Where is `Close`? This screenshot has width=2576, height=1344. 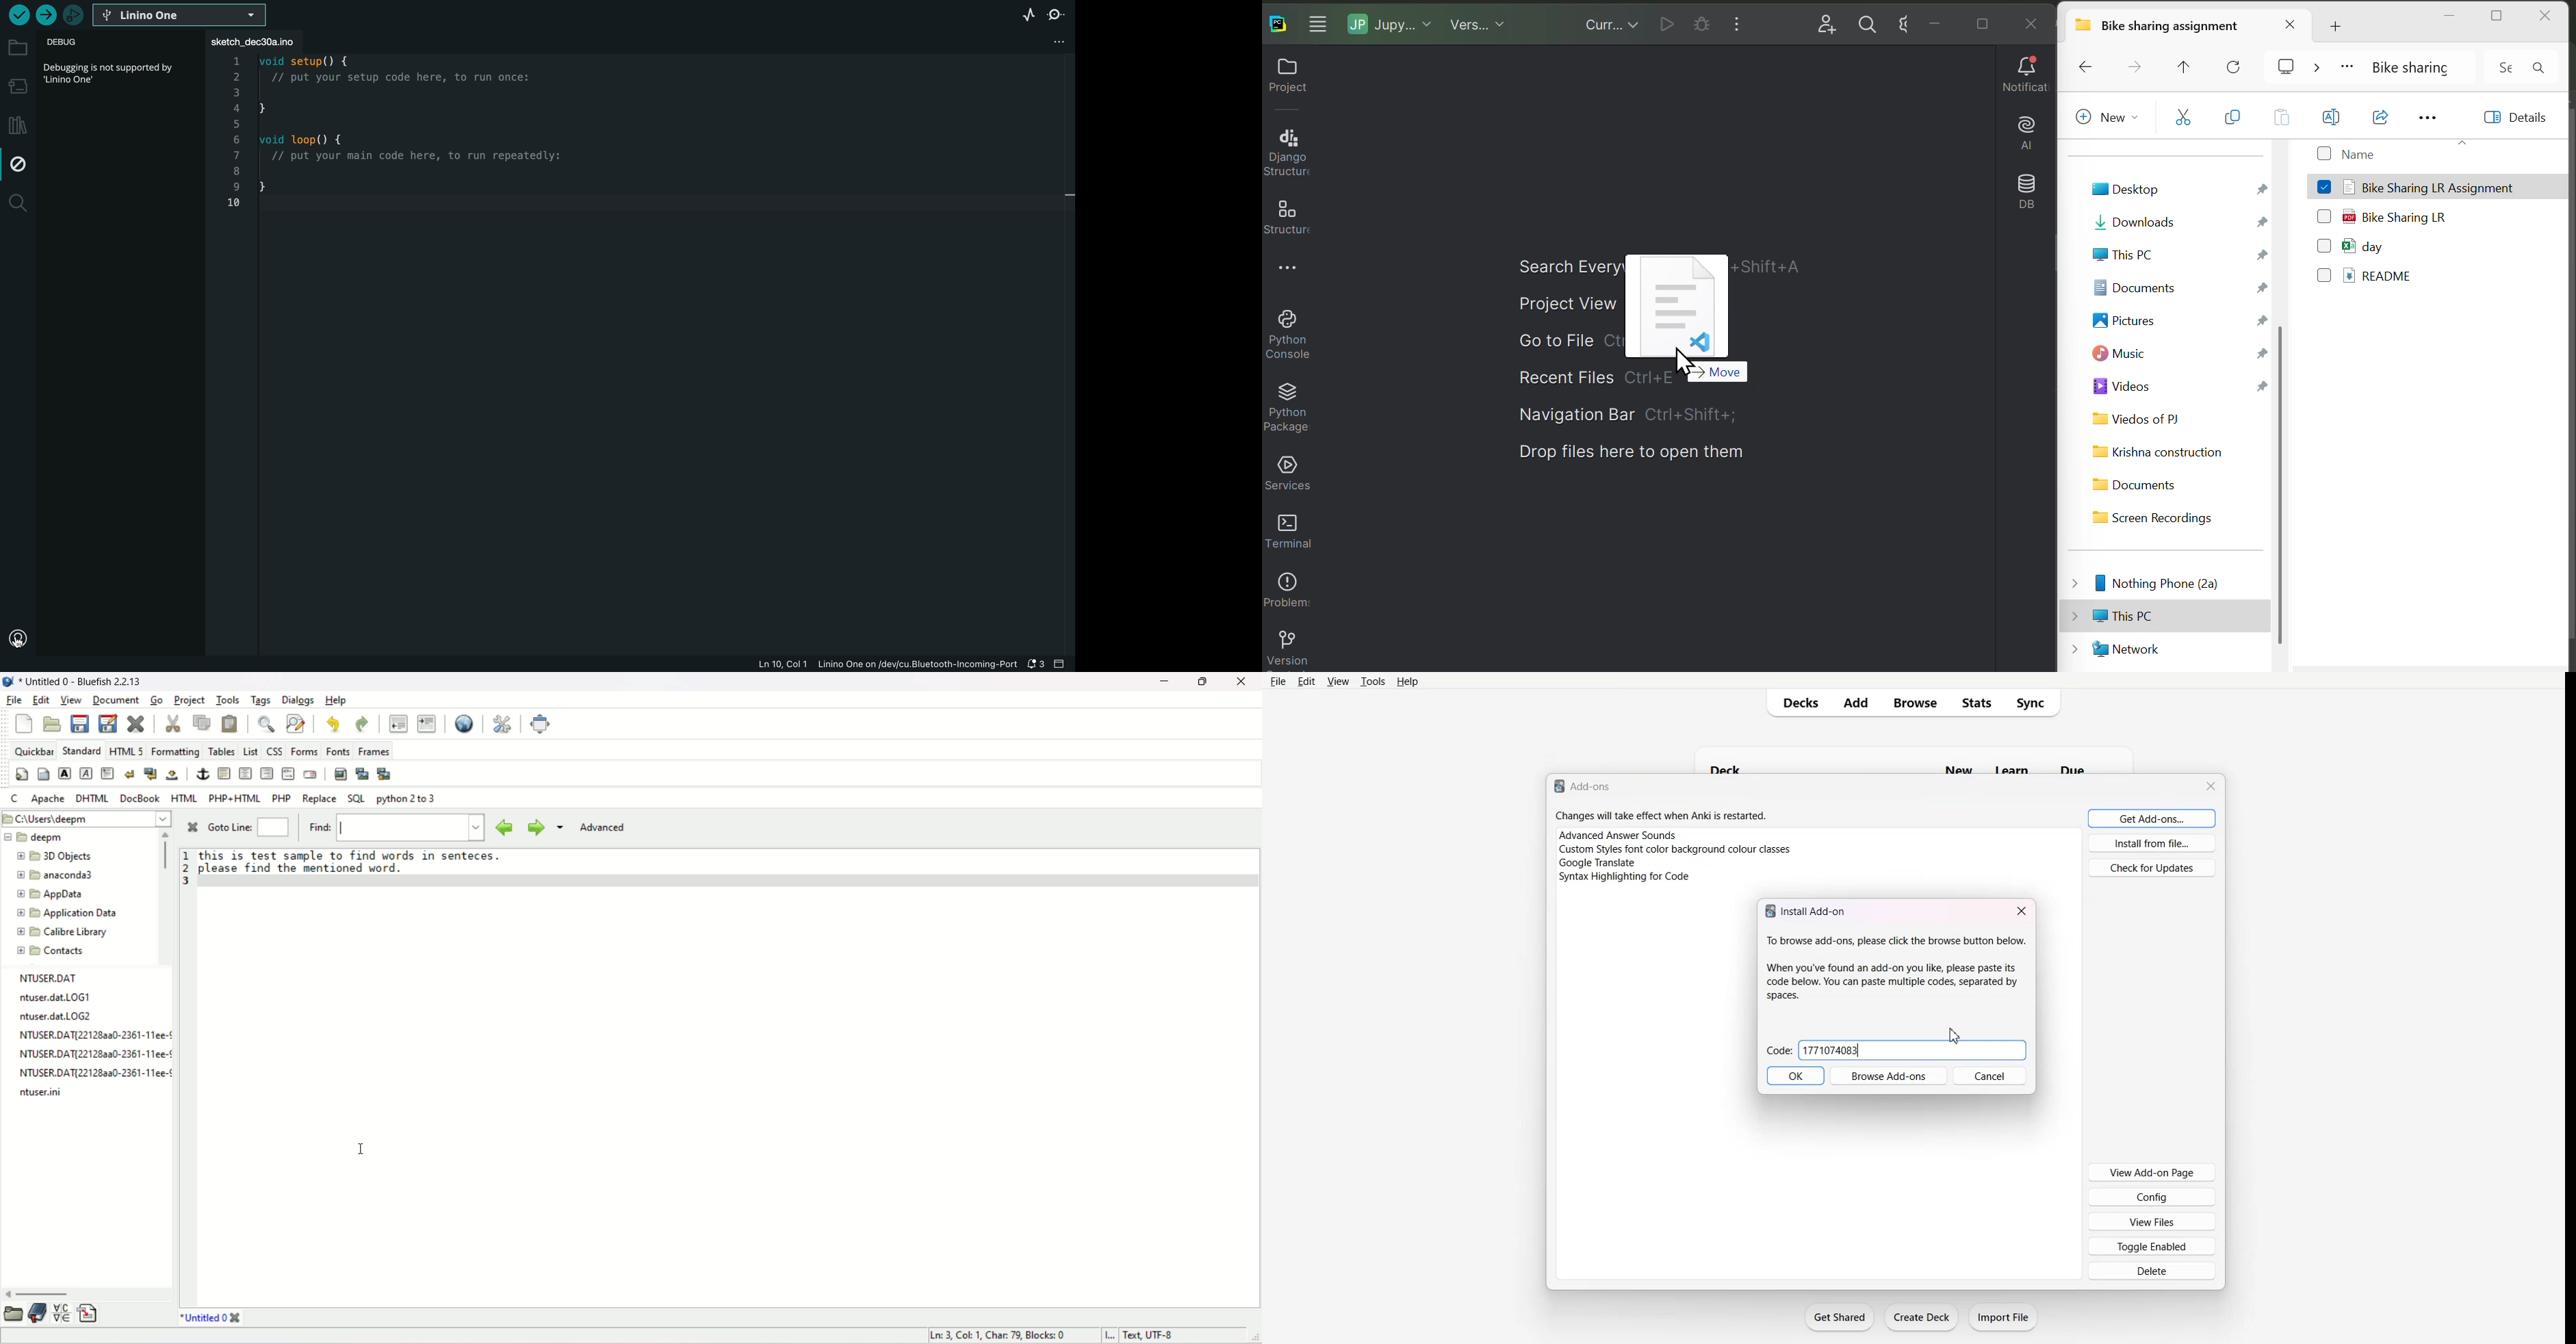
Close is located at coordinates (2022, 910).